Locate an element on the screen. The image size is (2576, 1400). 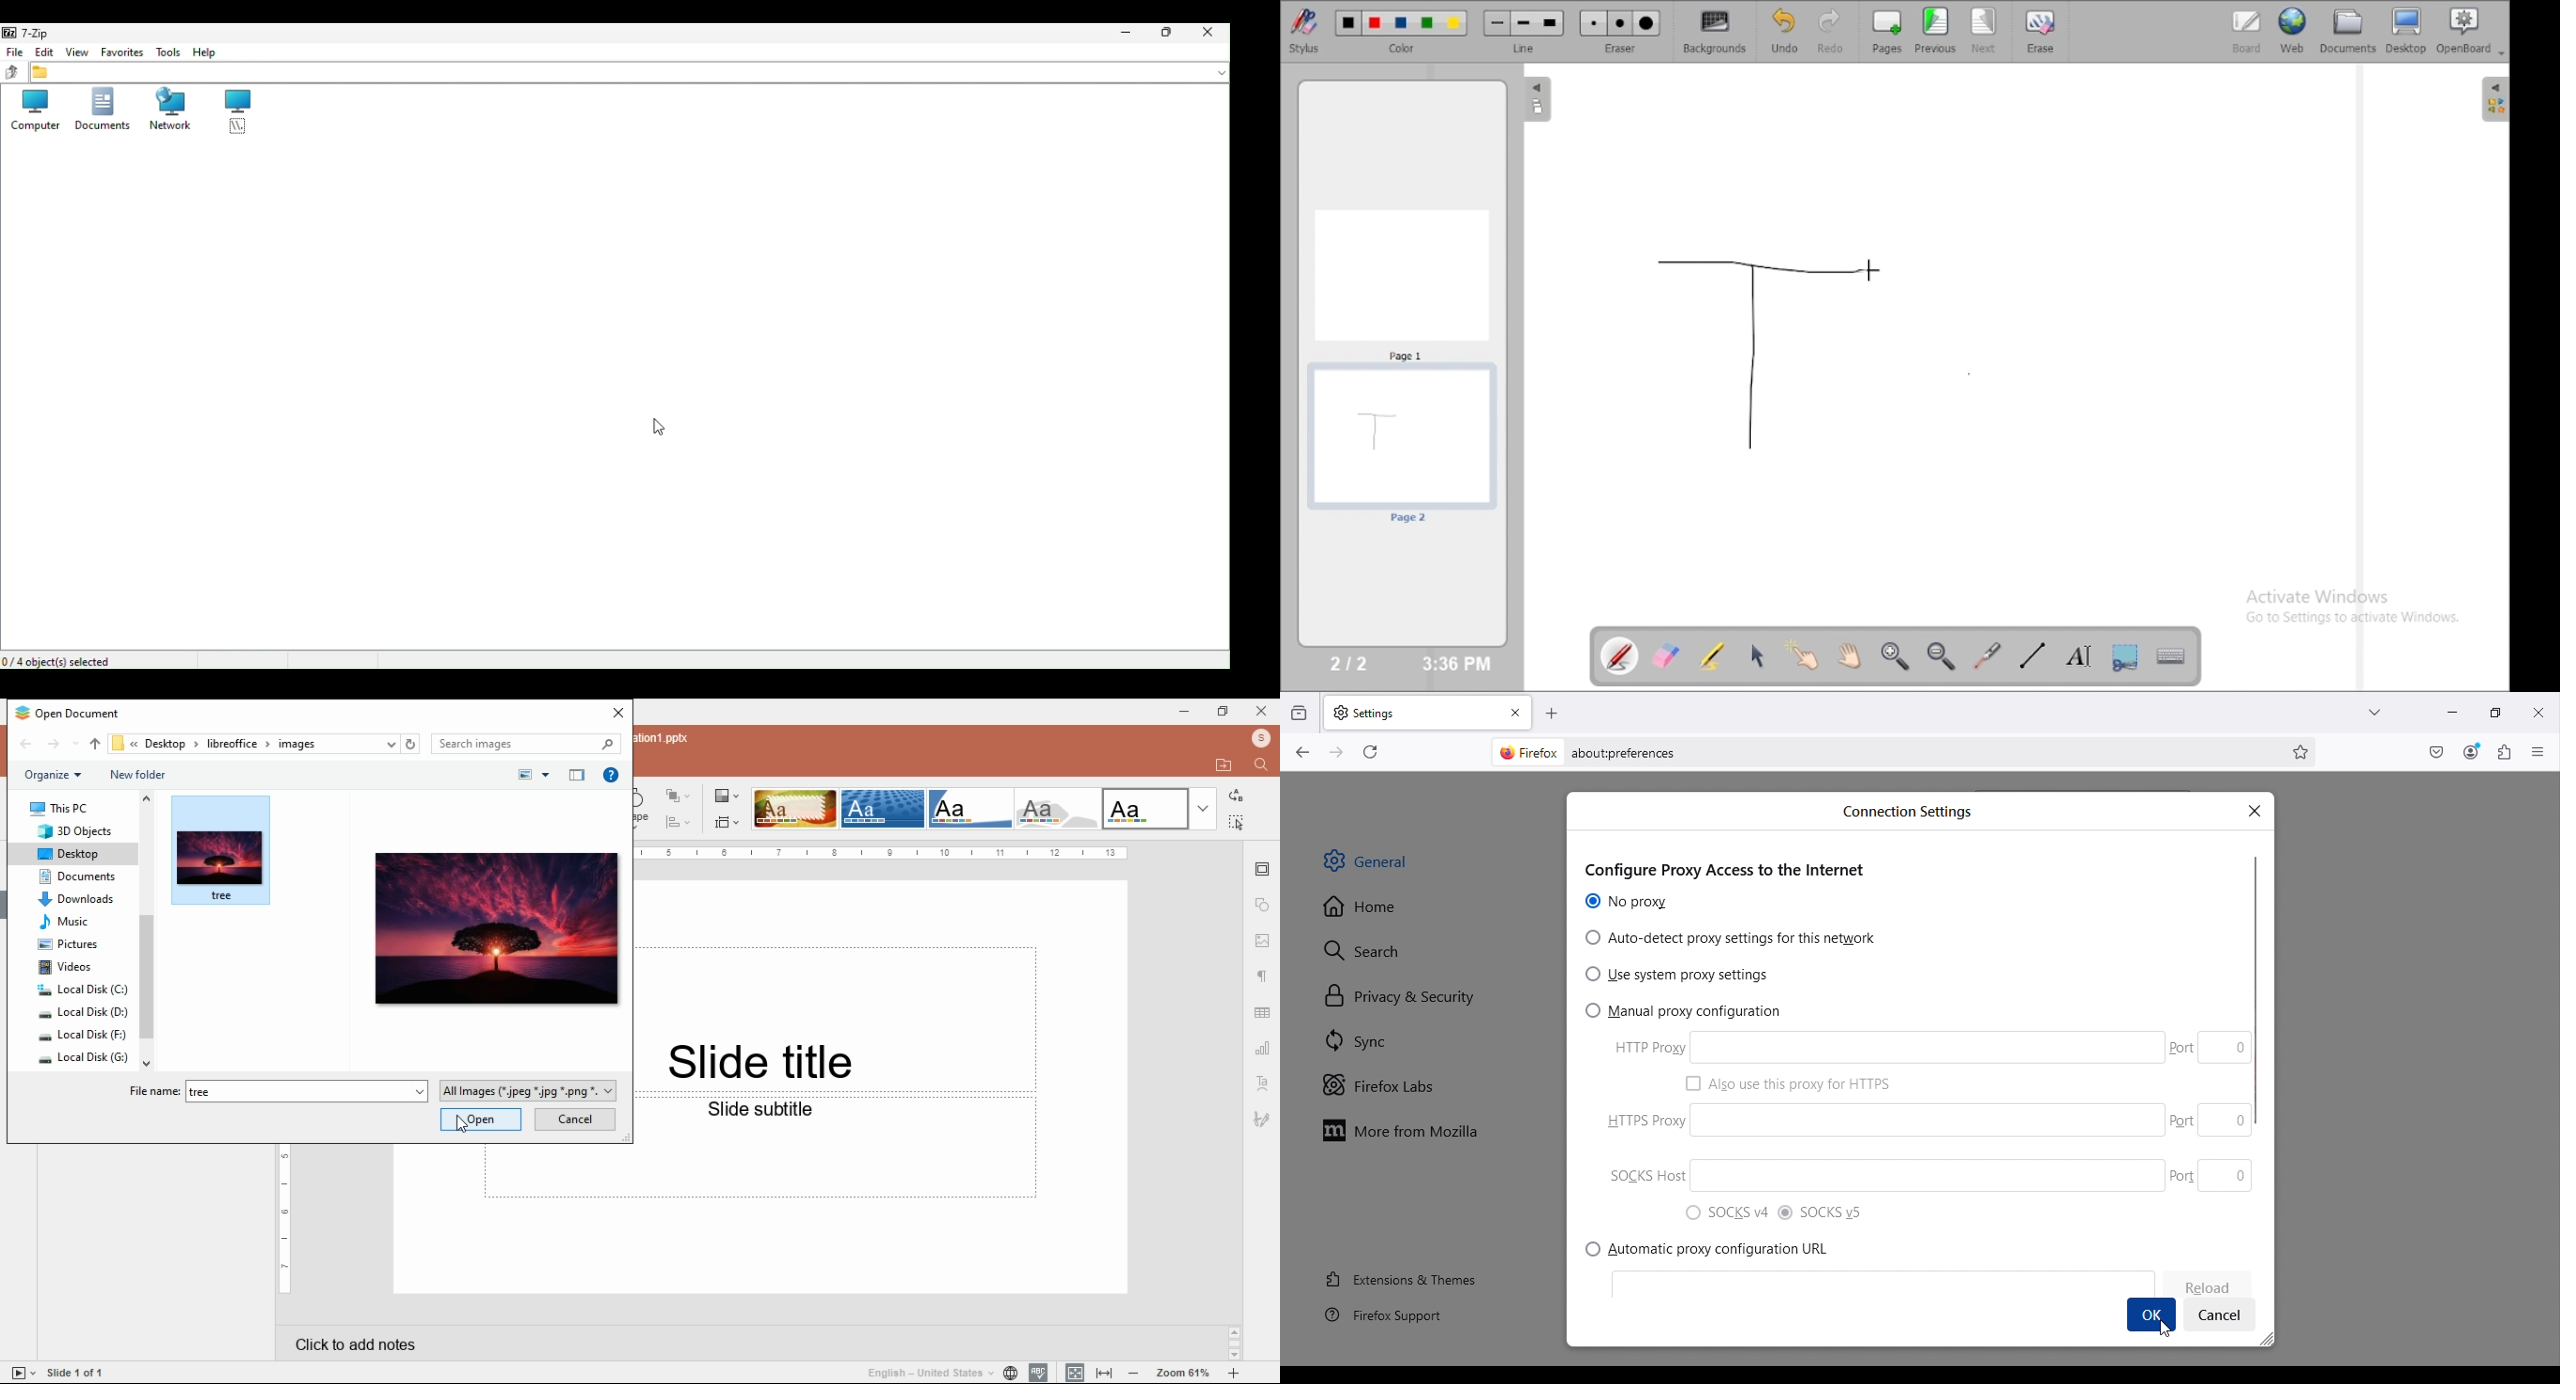
Align shape is located at coordinates (674, 822).